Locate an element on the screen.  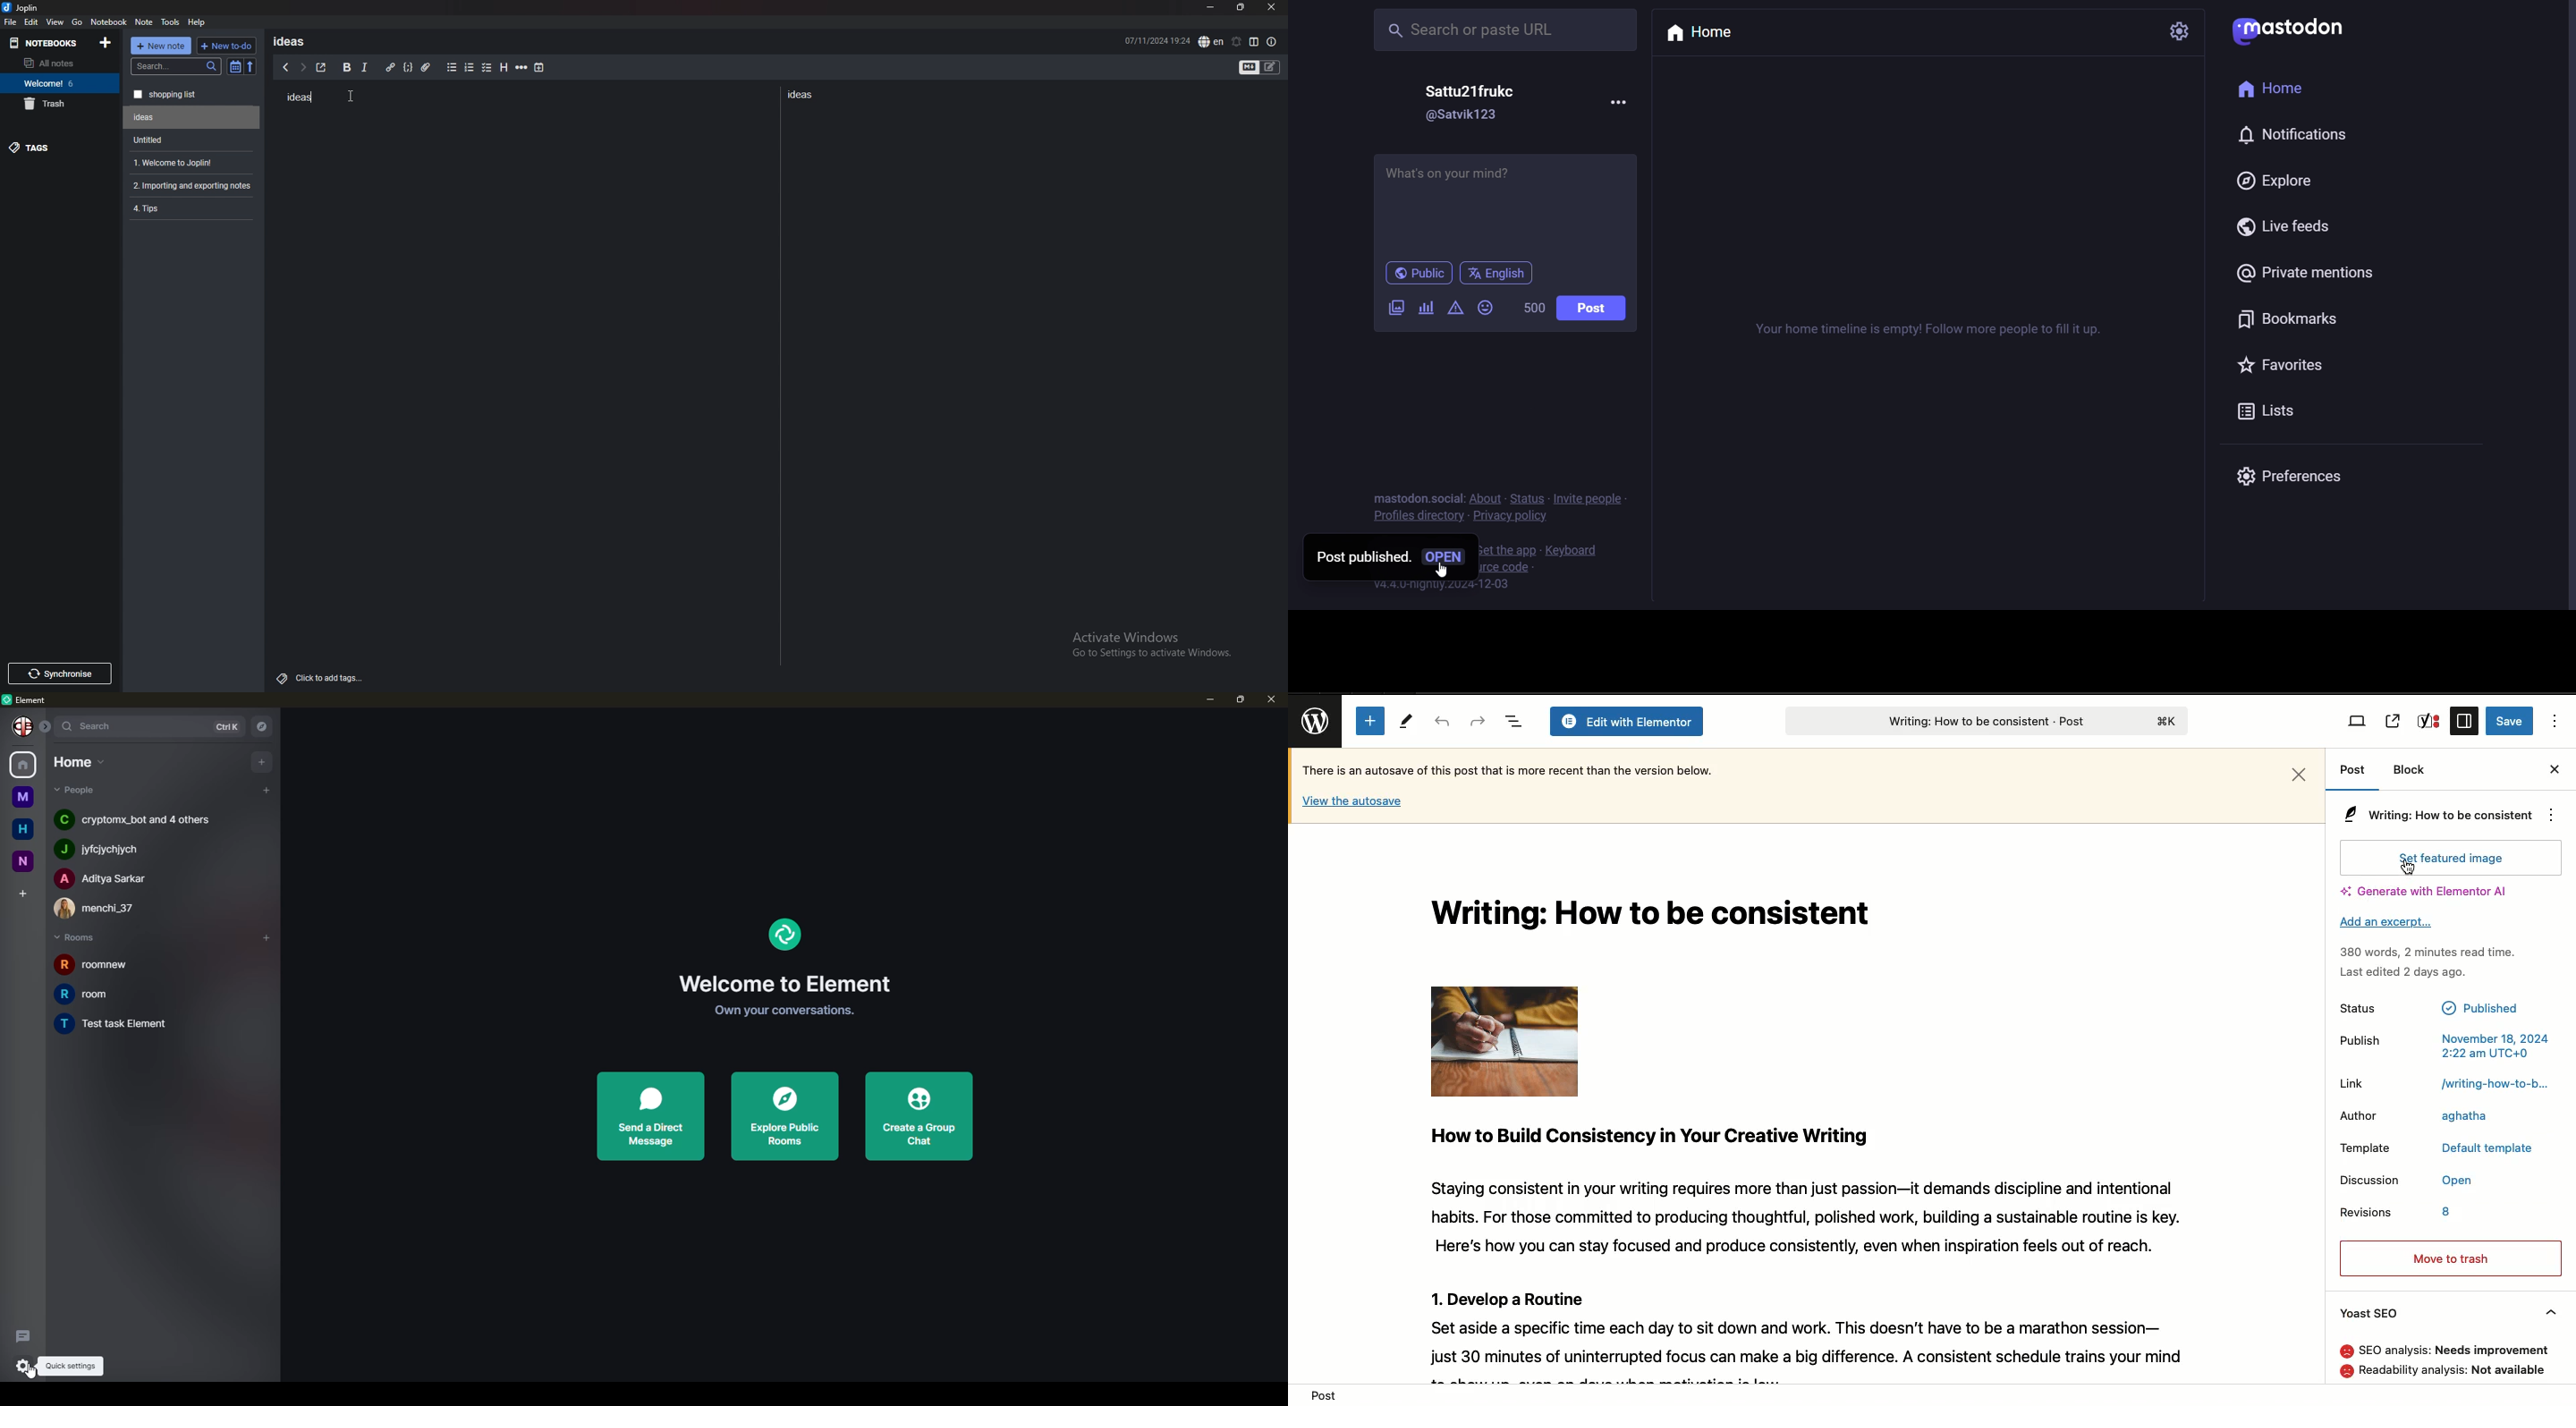
reverse sort order is located at coordinates (250, 67).